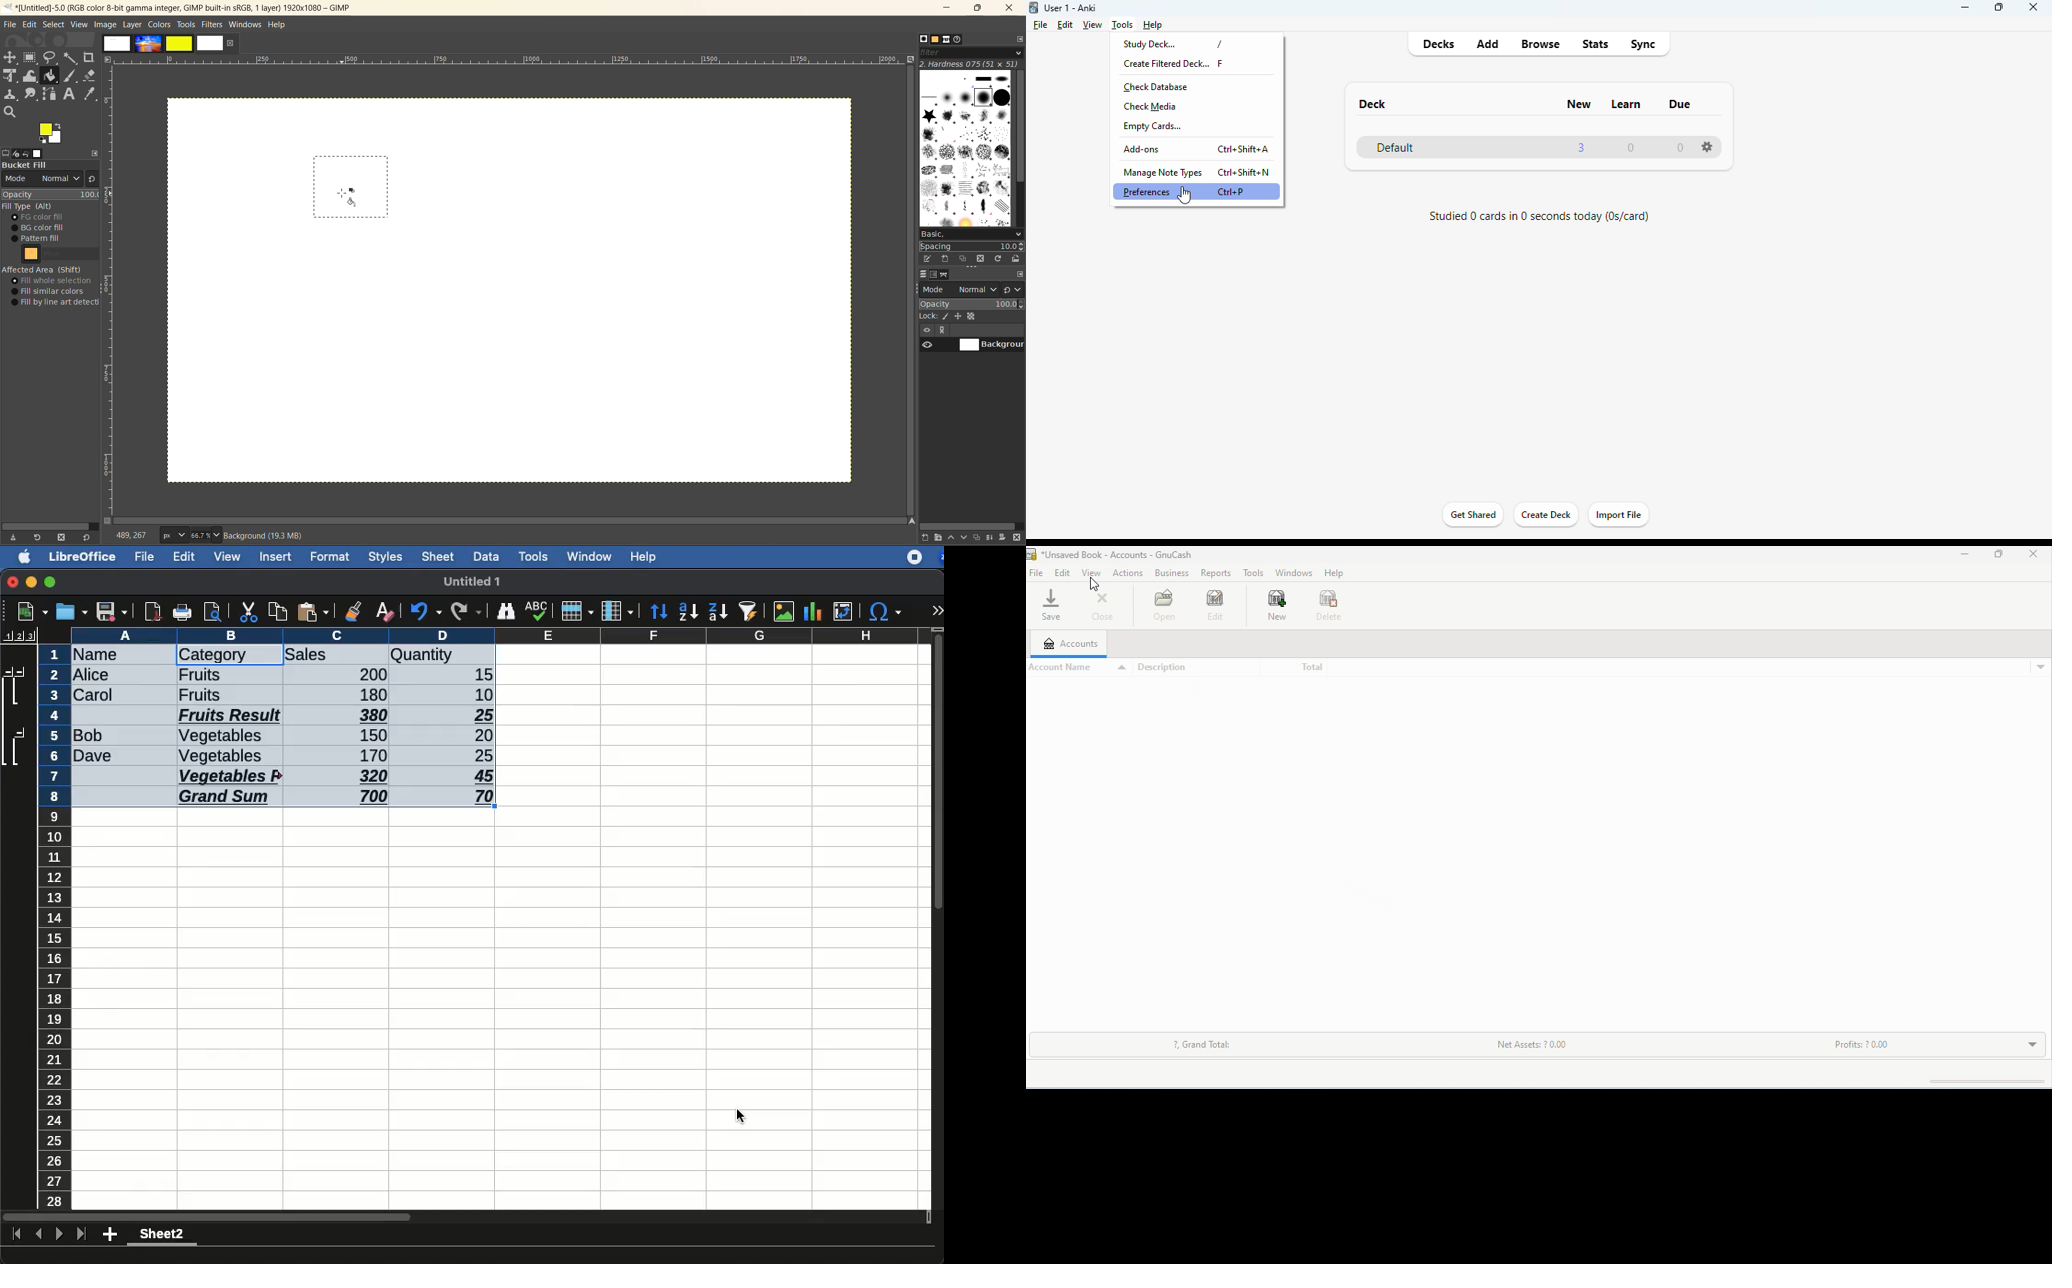  What do you see at coordinates (111, 1234) in the screenshot?
I see `add` at bounding box center [111, 1234].